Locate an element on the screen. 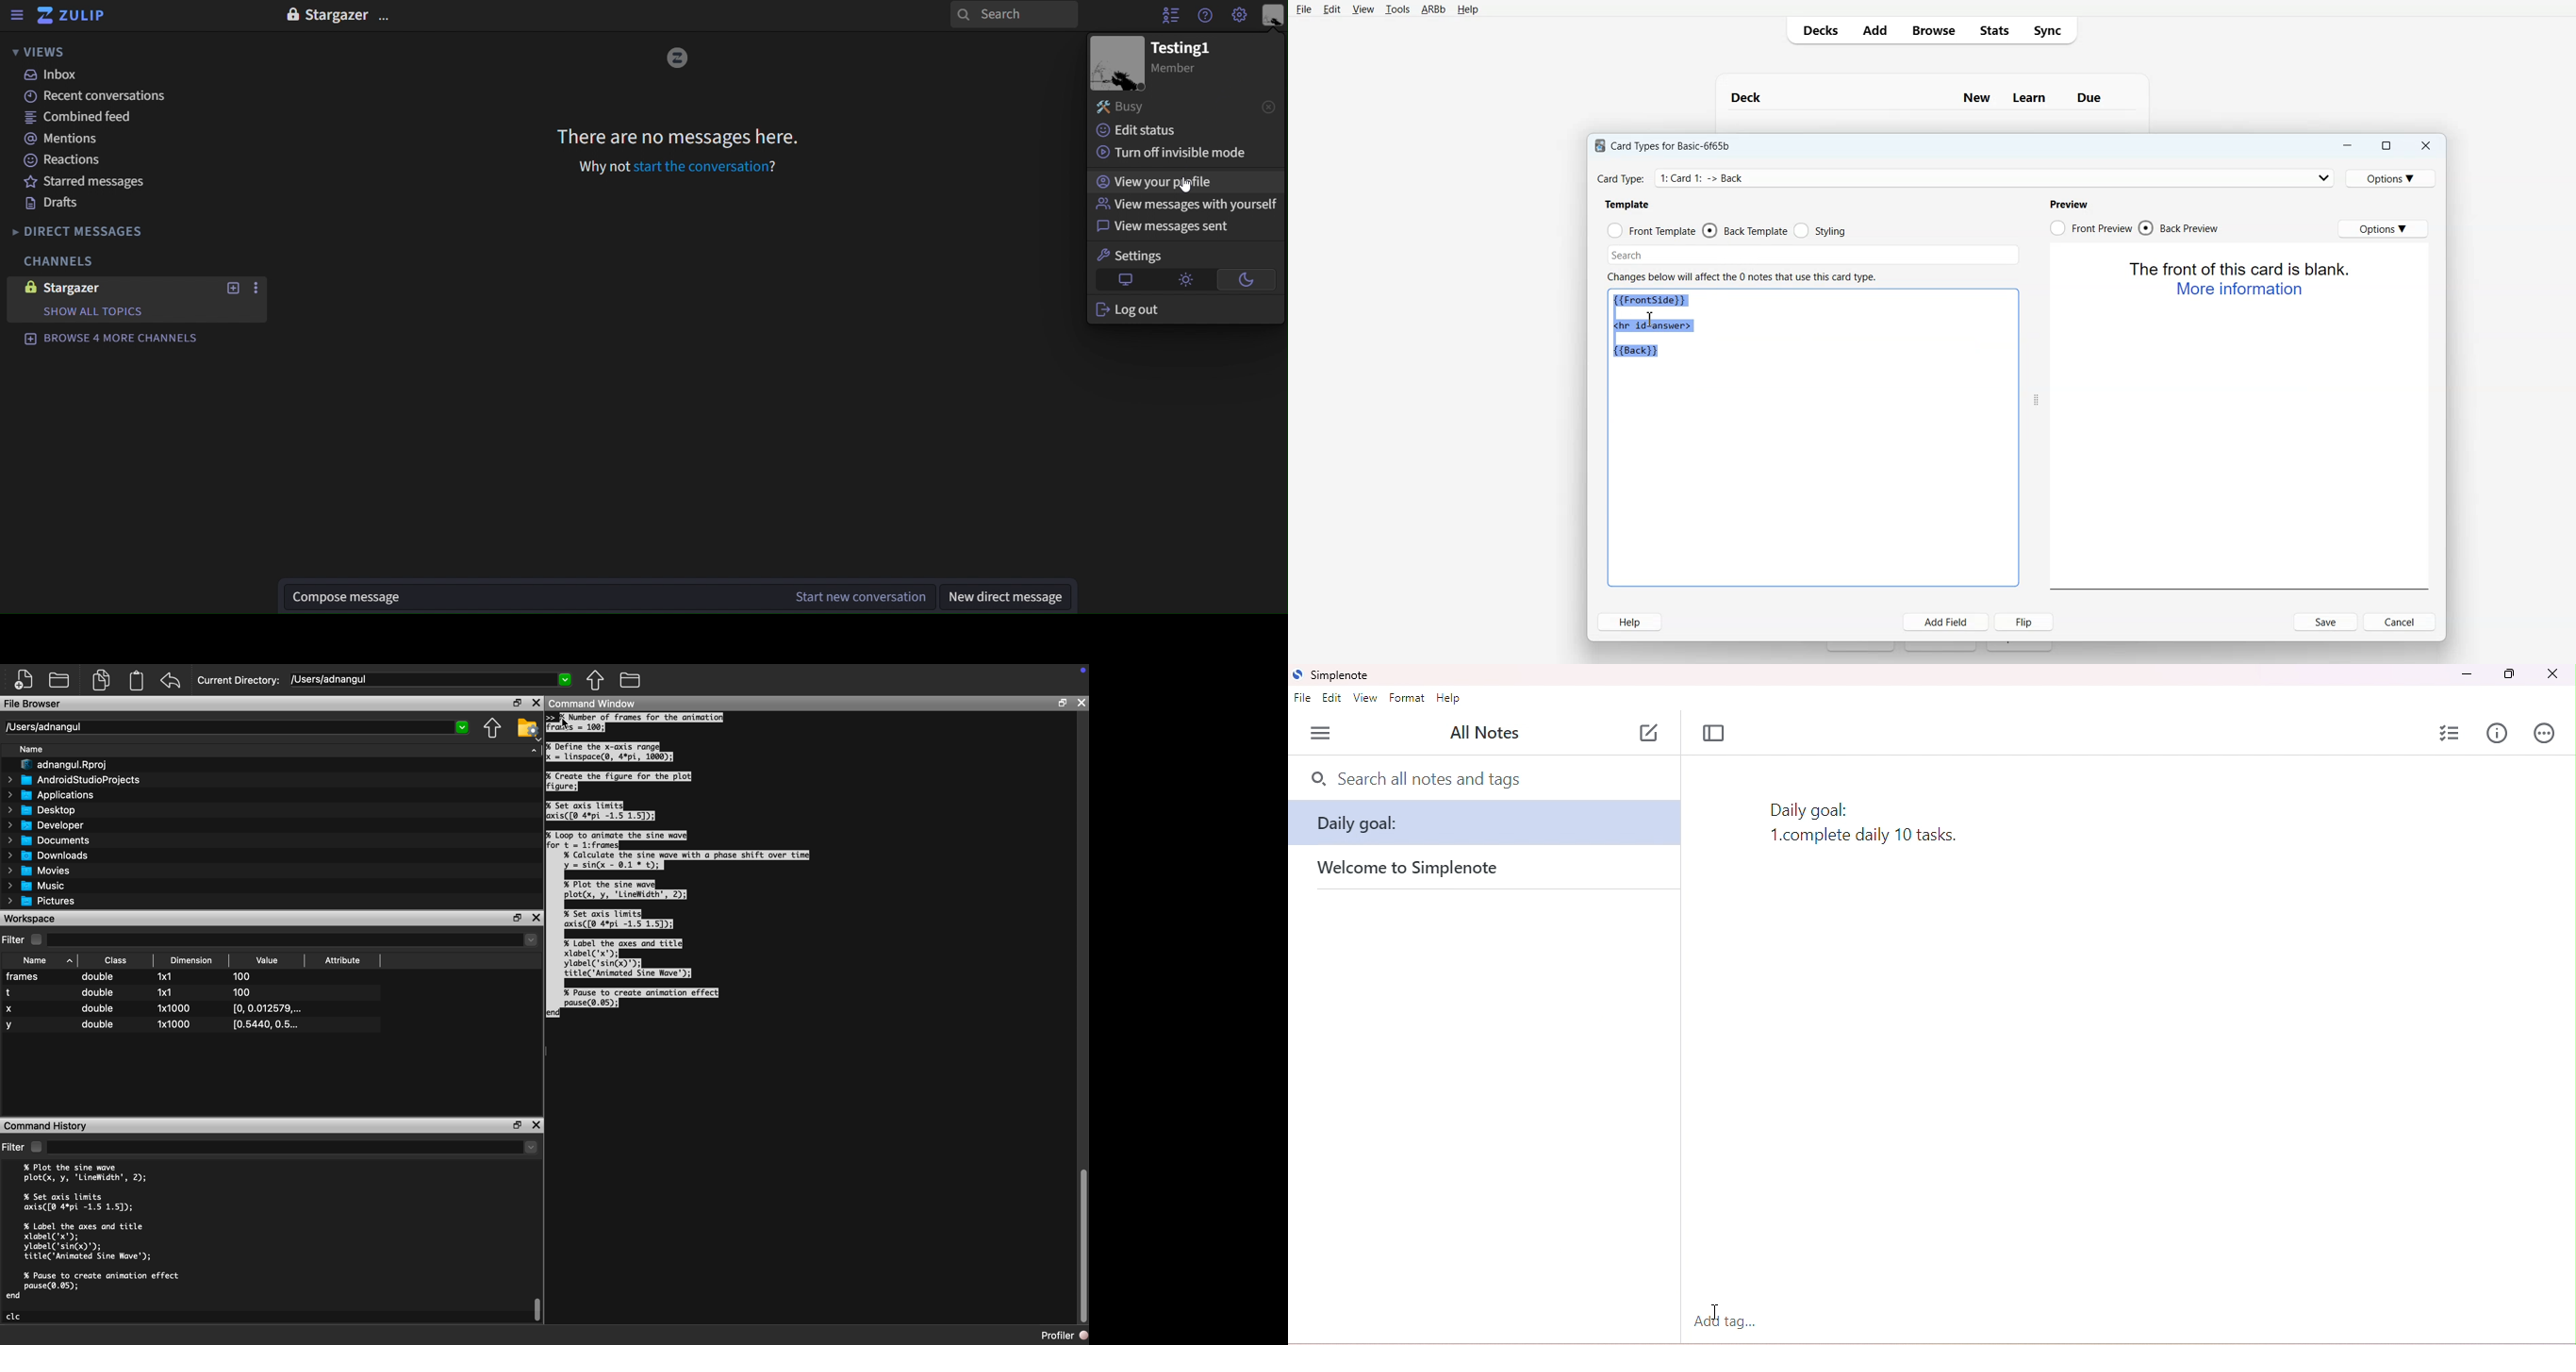 This screenshot has height=1372, width=2576. busy is located at coordinates (1184, 108).